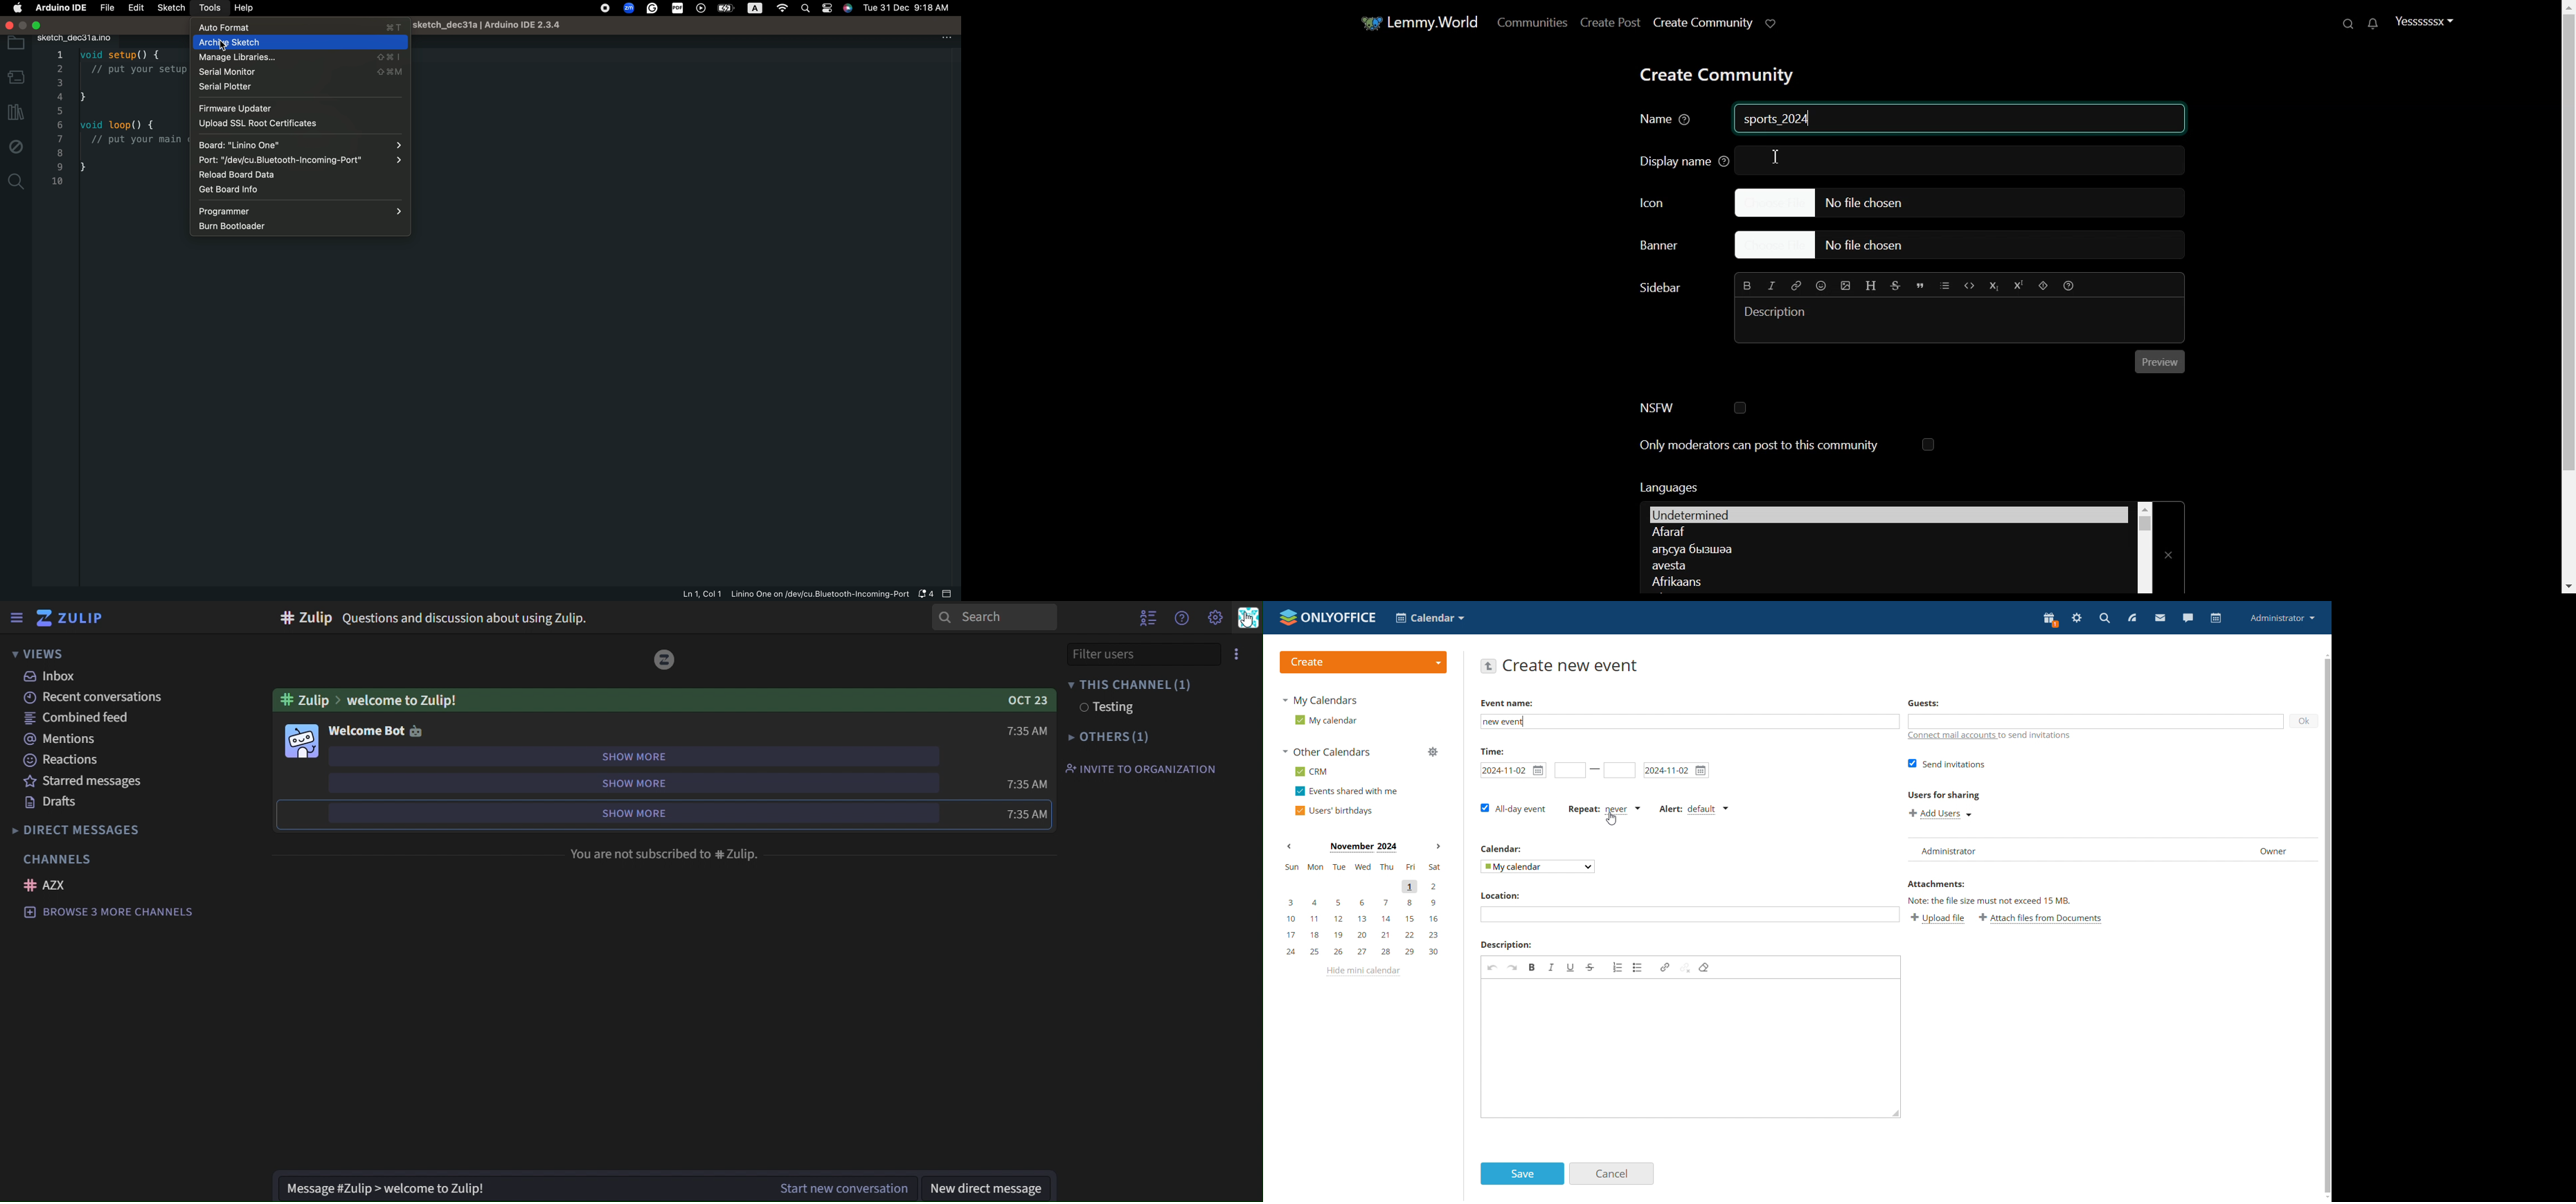 Image resolution: width=2576 pixels, height=1204 pixels. Describe the element at coordinates (2145, 547) in the screenshot. I see `Vertical scroll bar` at that location.